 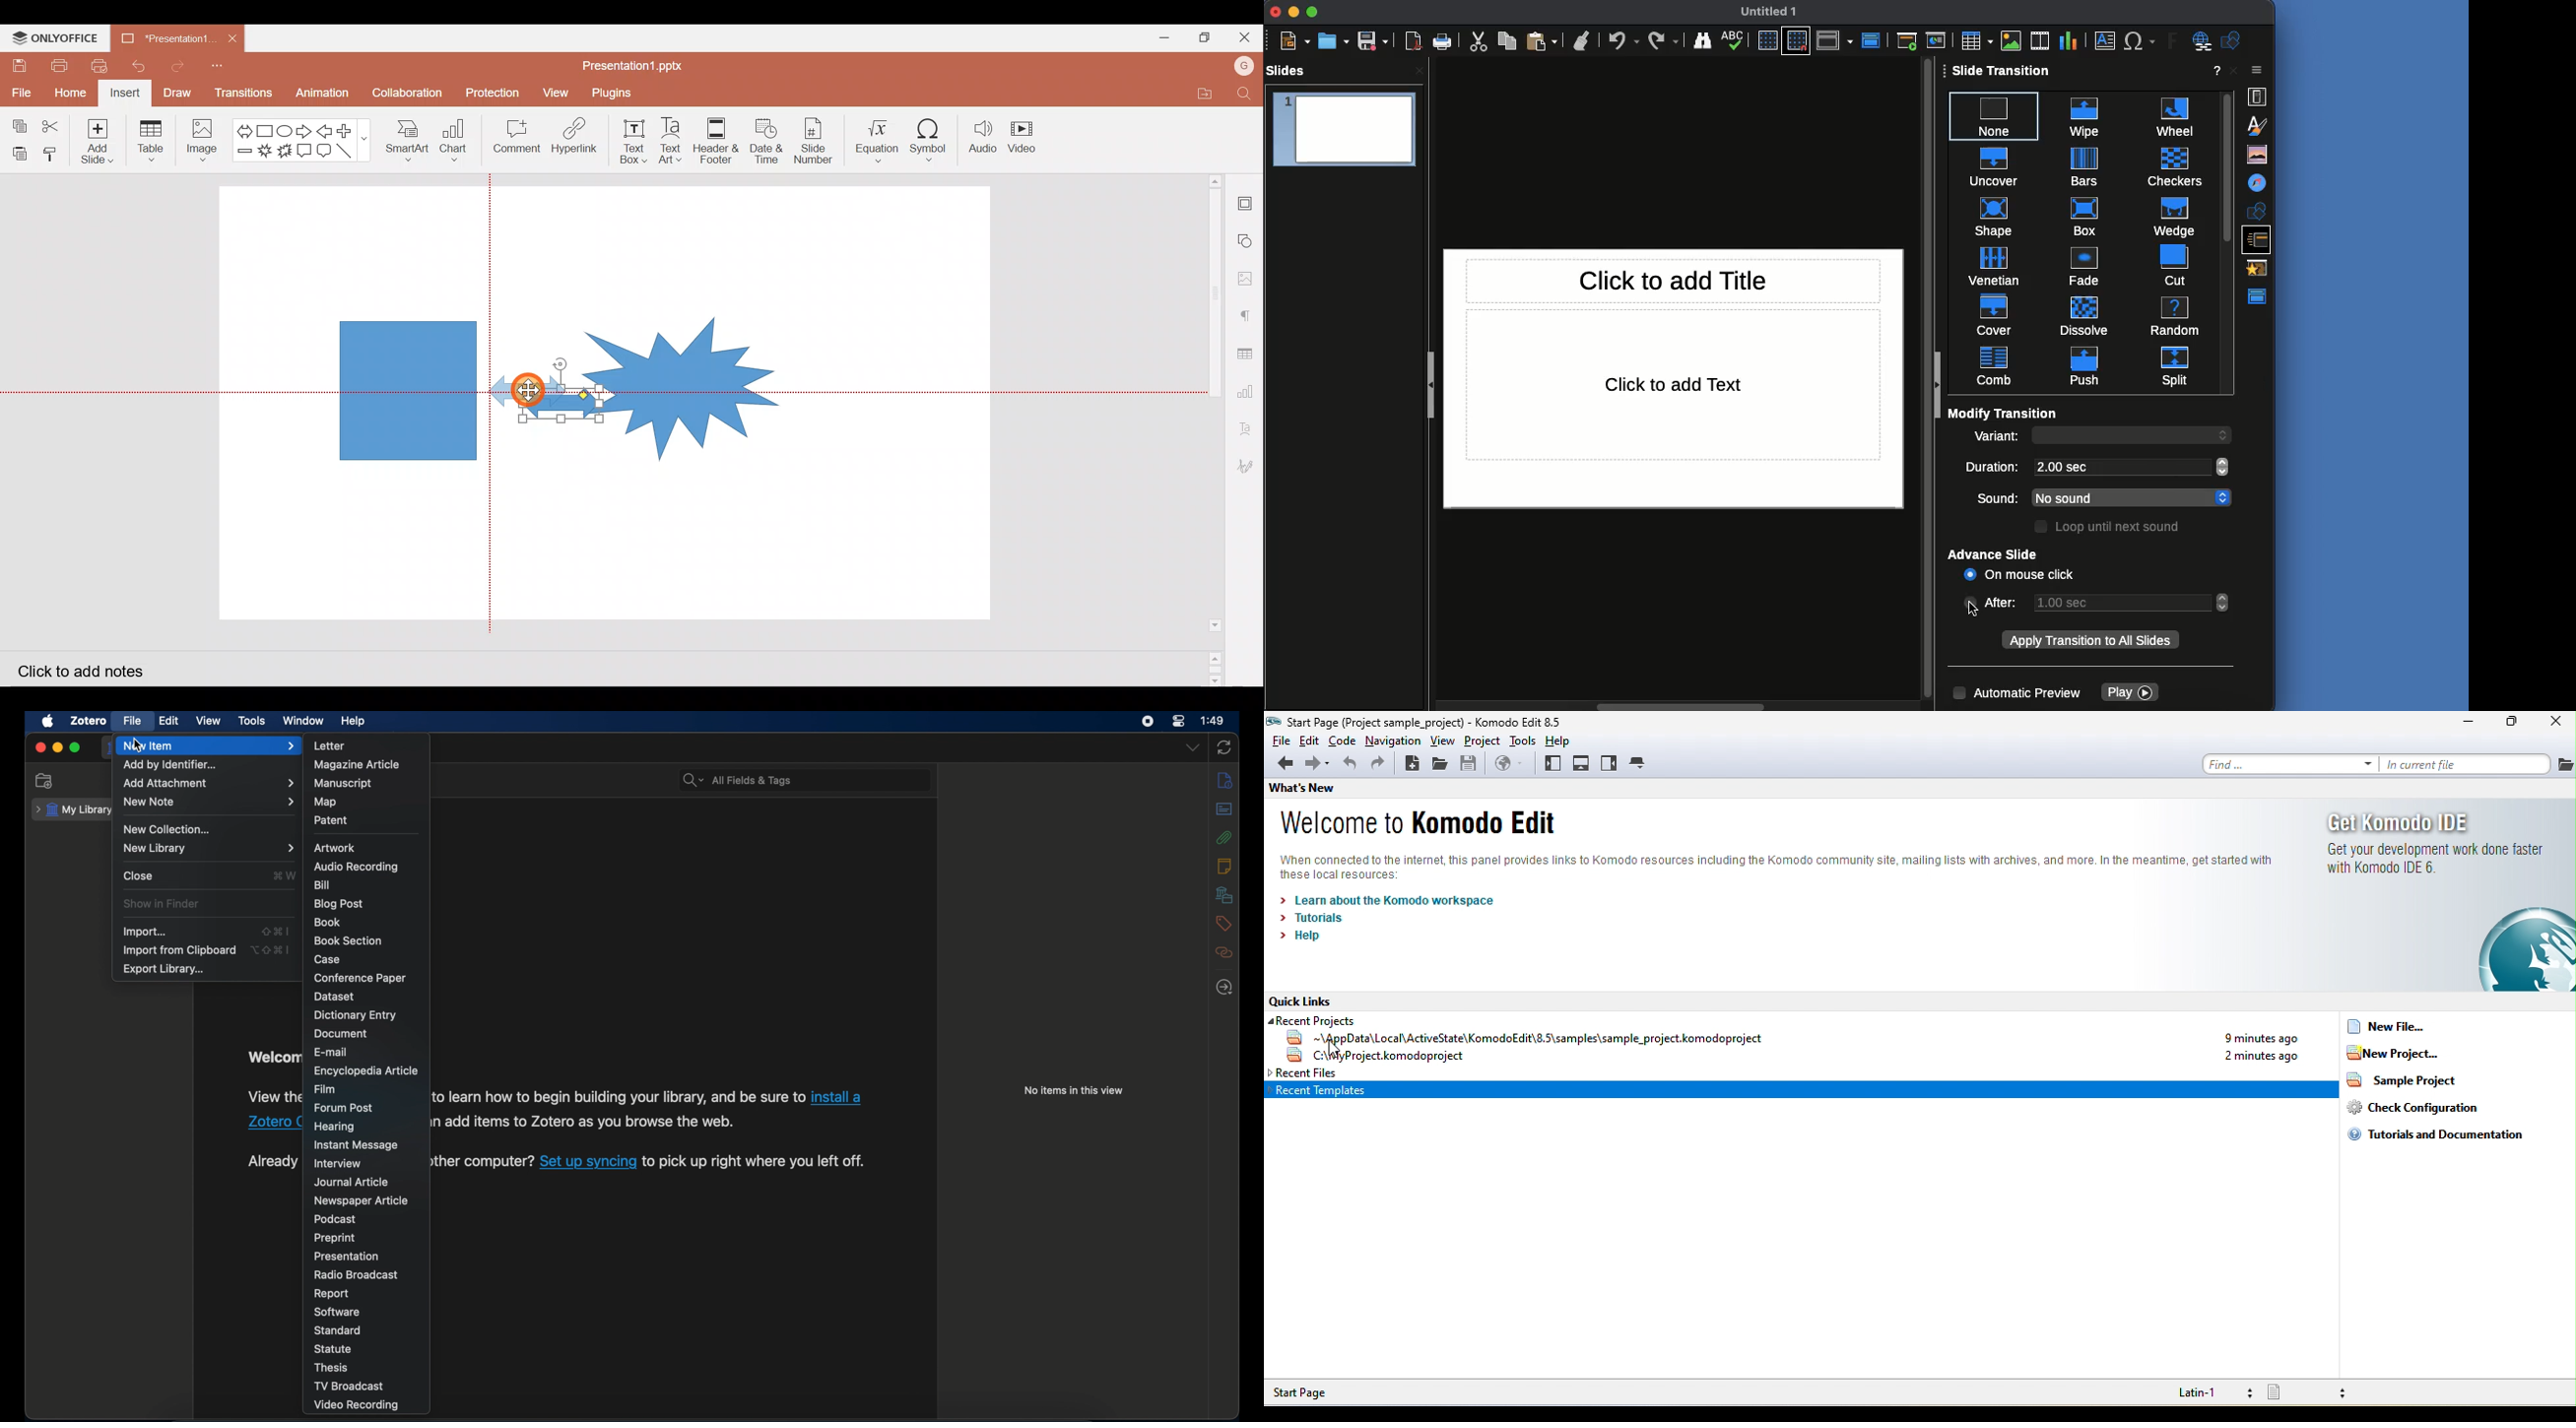 I want to click on notes, so click(x=1228, y=866).